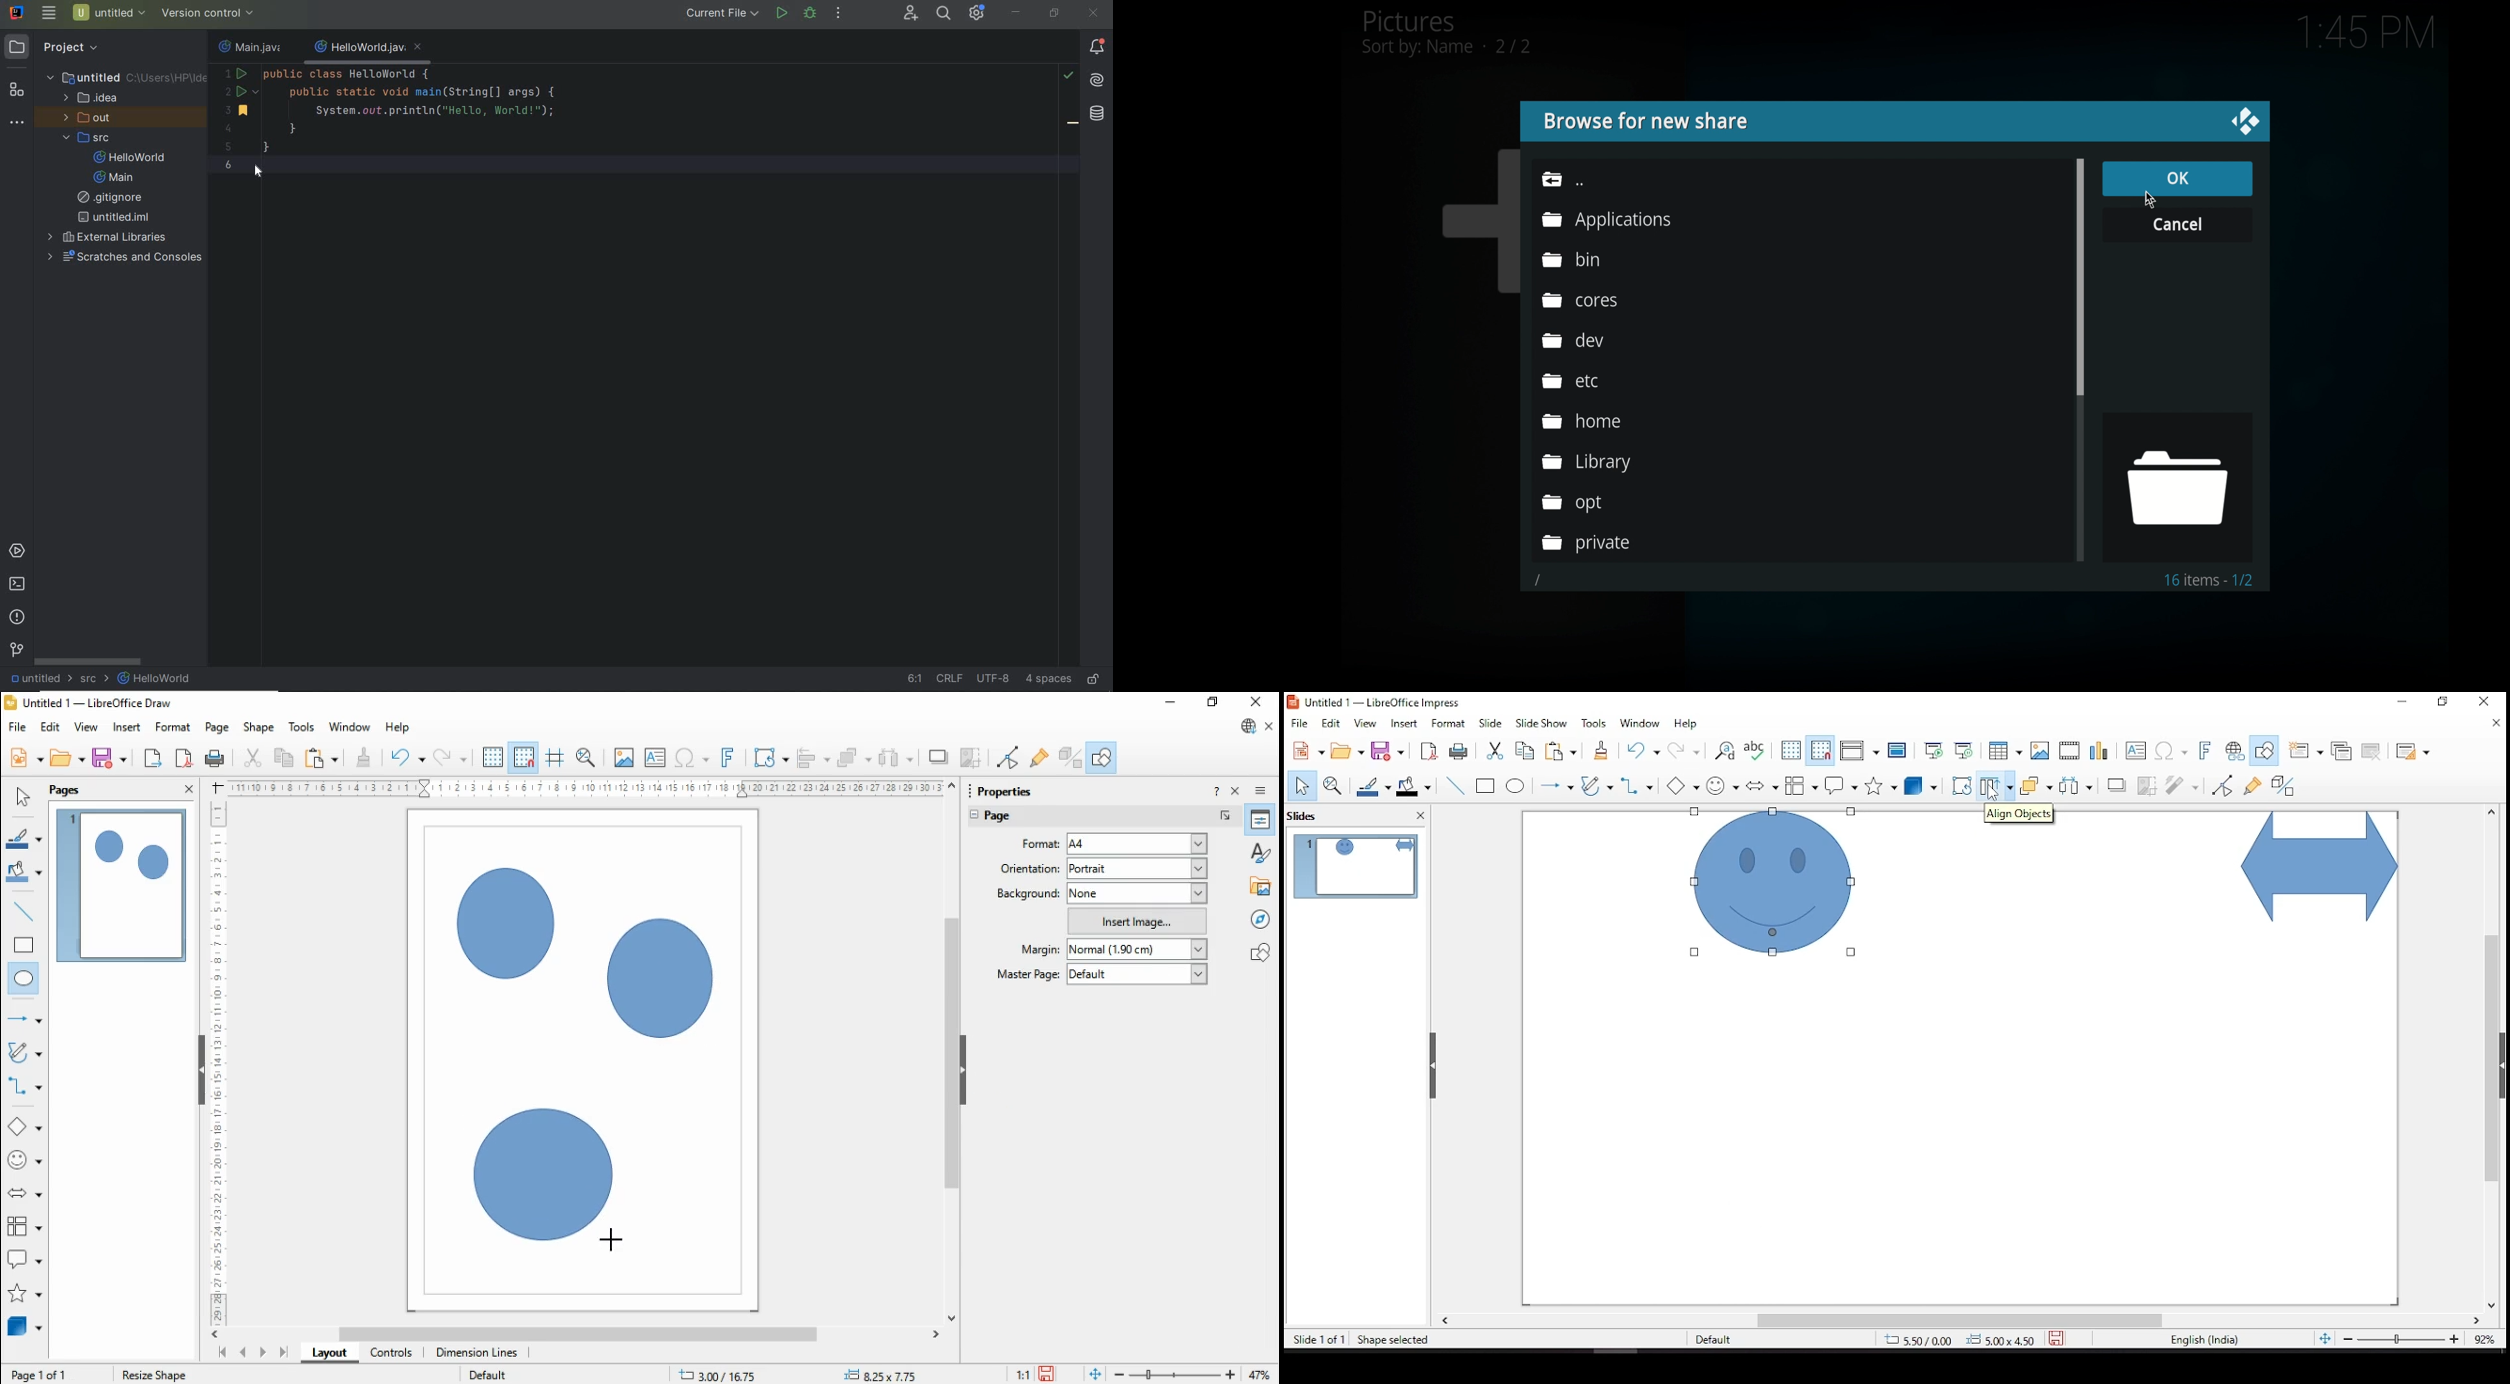 The height and width of the screenshot is (1400, 2520). I want to click on background, so click(1030, 893).